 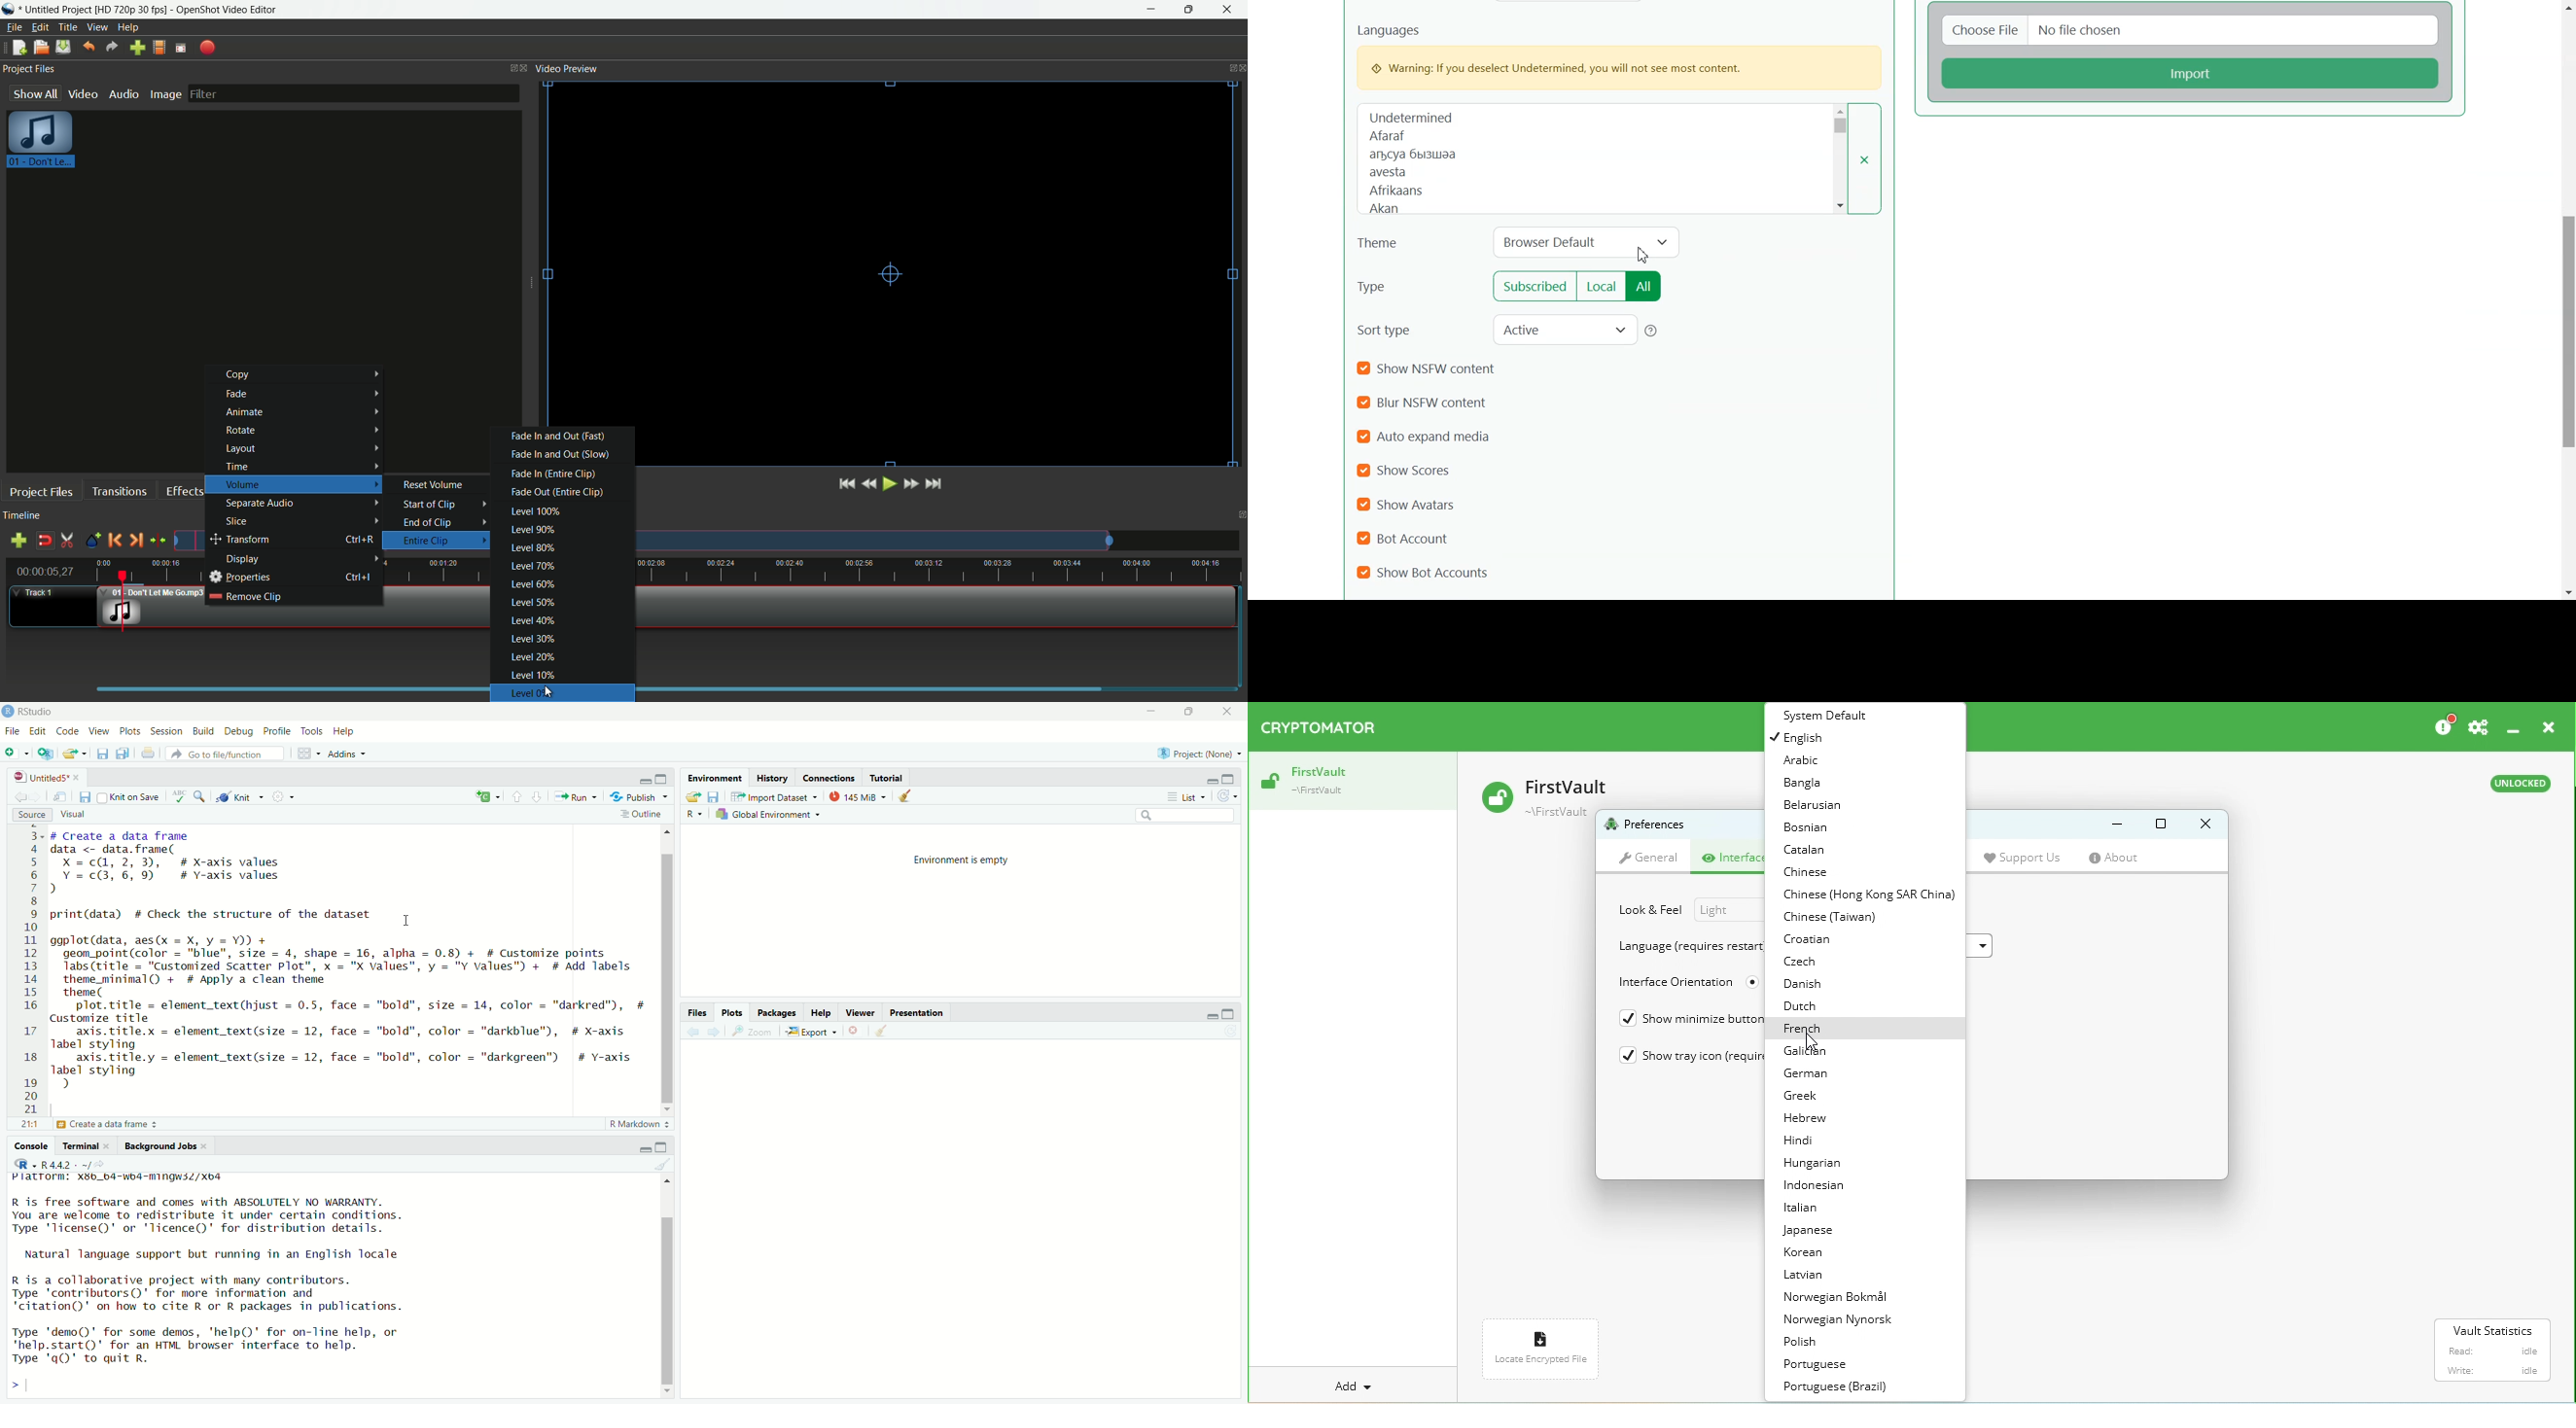 What do you see at coordinates (518, 797) in the screenshot?
I see `Go to the previous section/chunk` at bounding box center [518, 797].